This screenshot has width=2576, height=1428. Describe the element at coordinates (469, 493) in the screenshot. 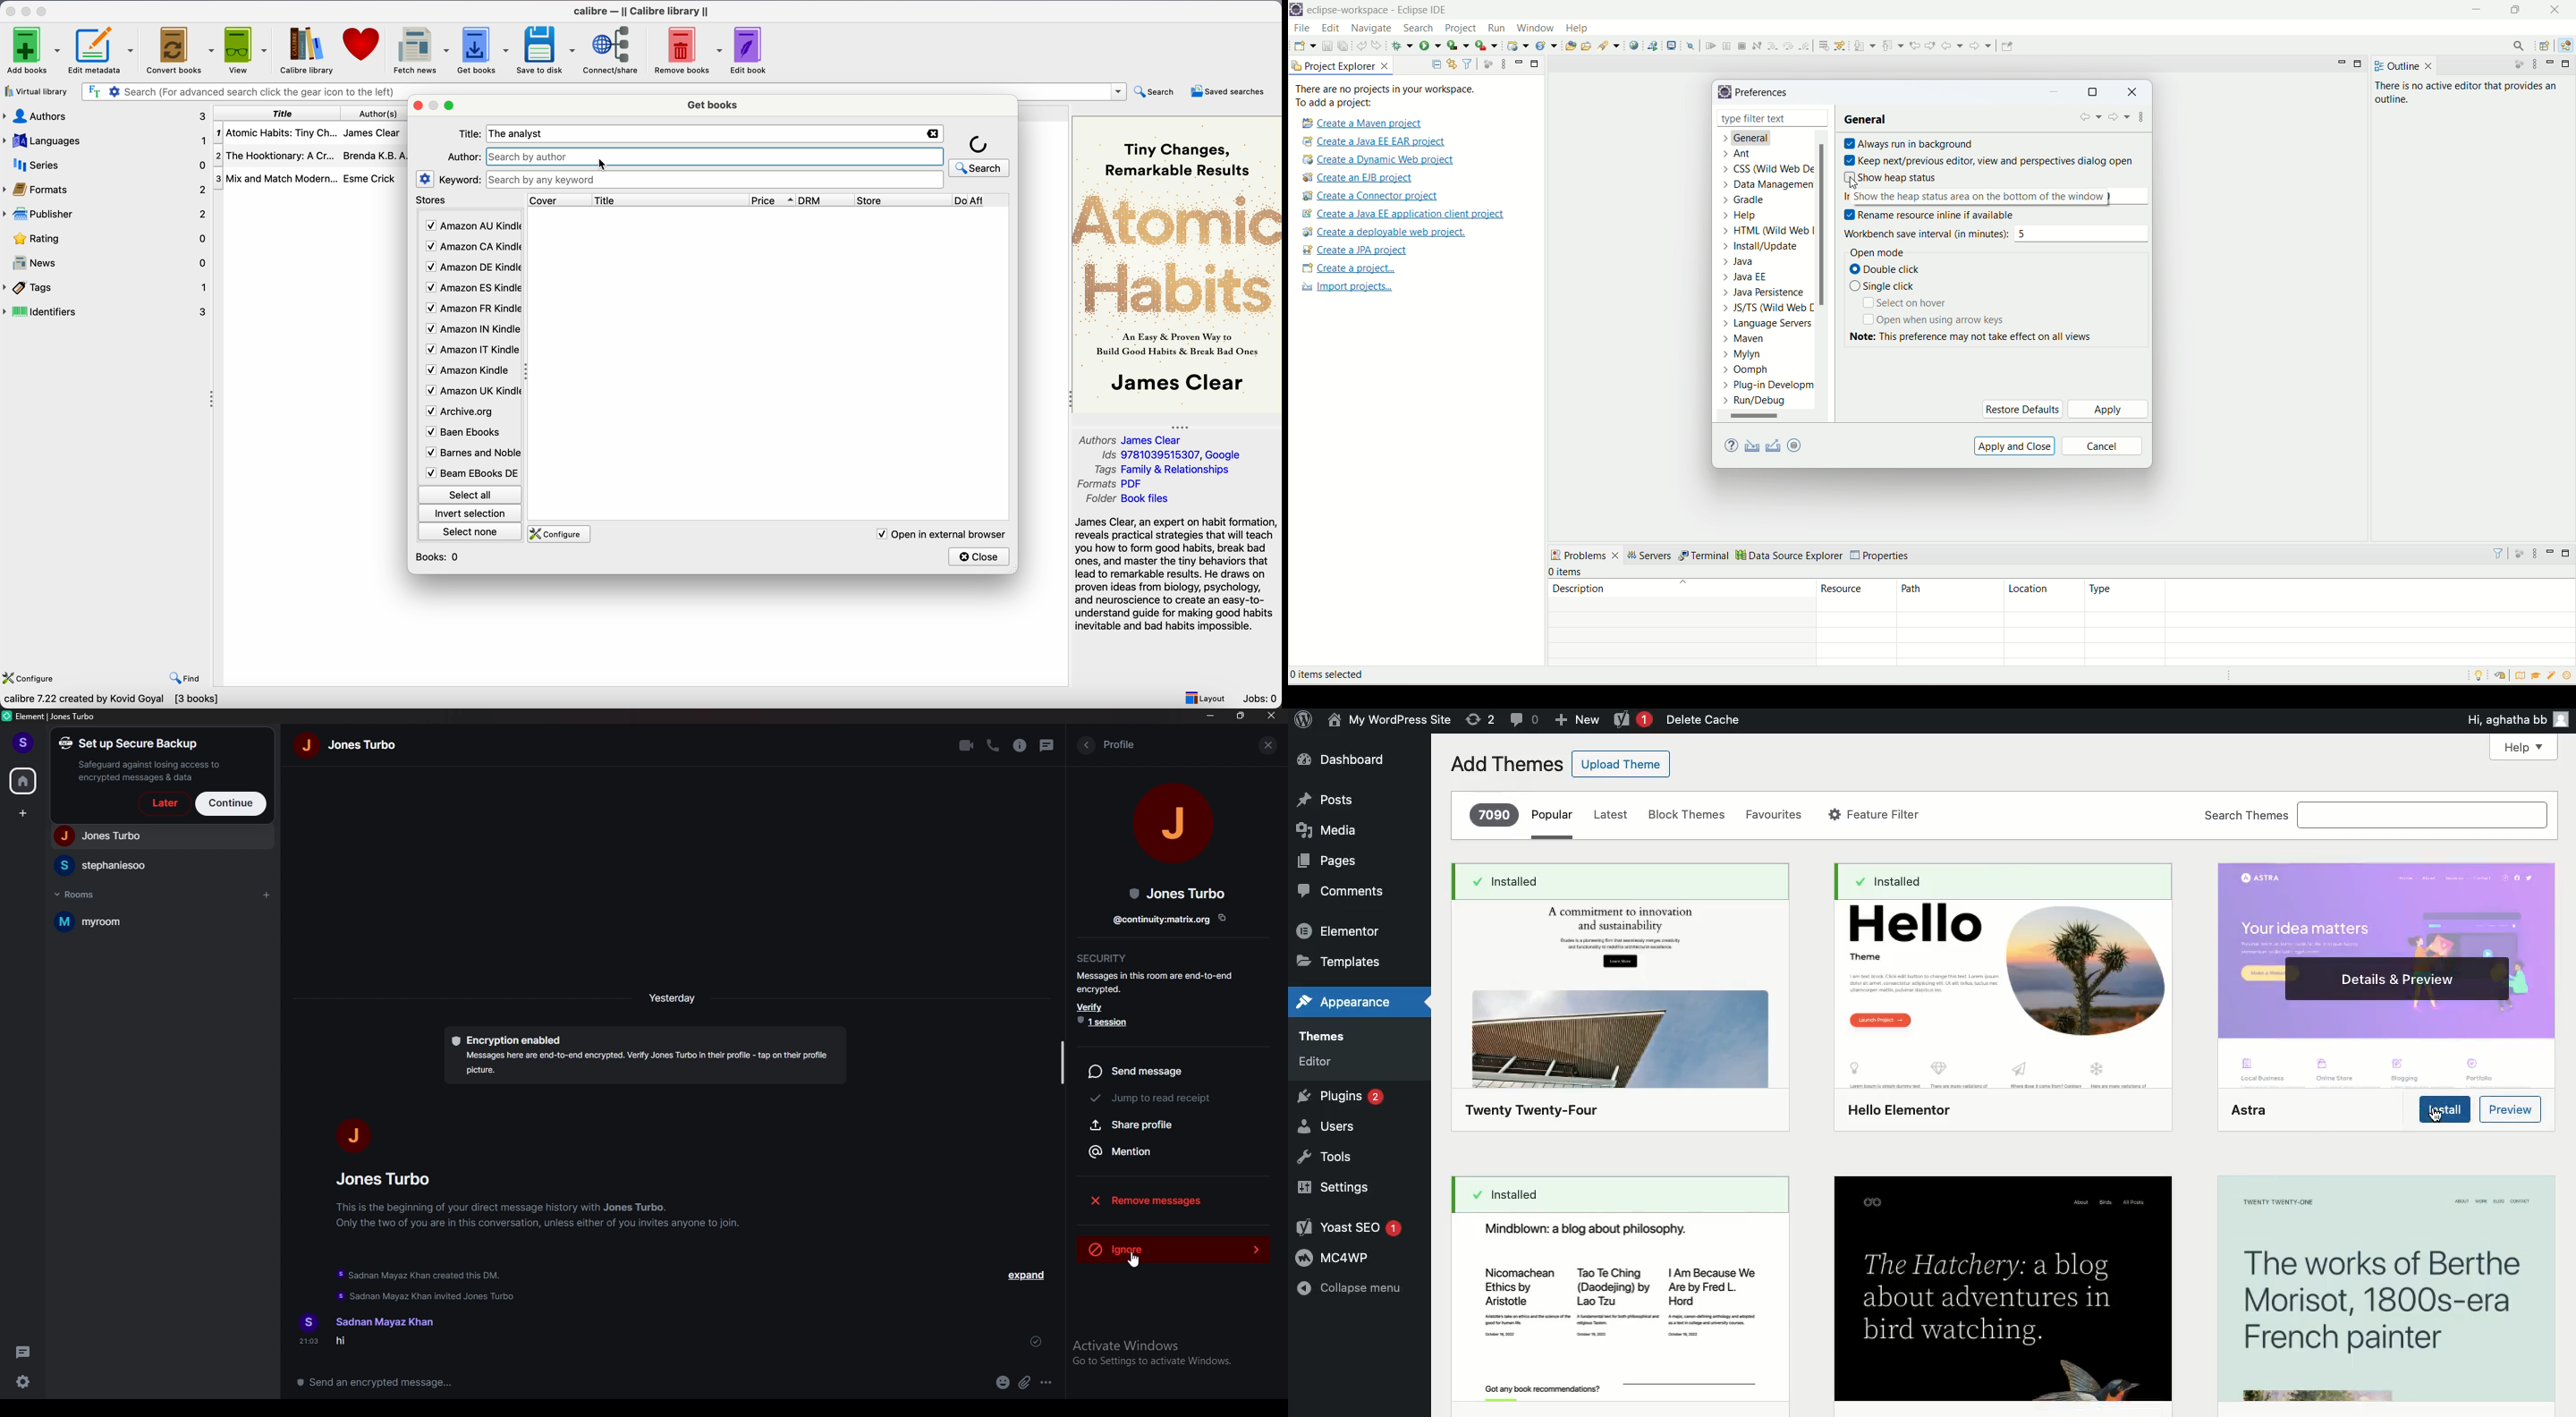

I see `select all` at that location.